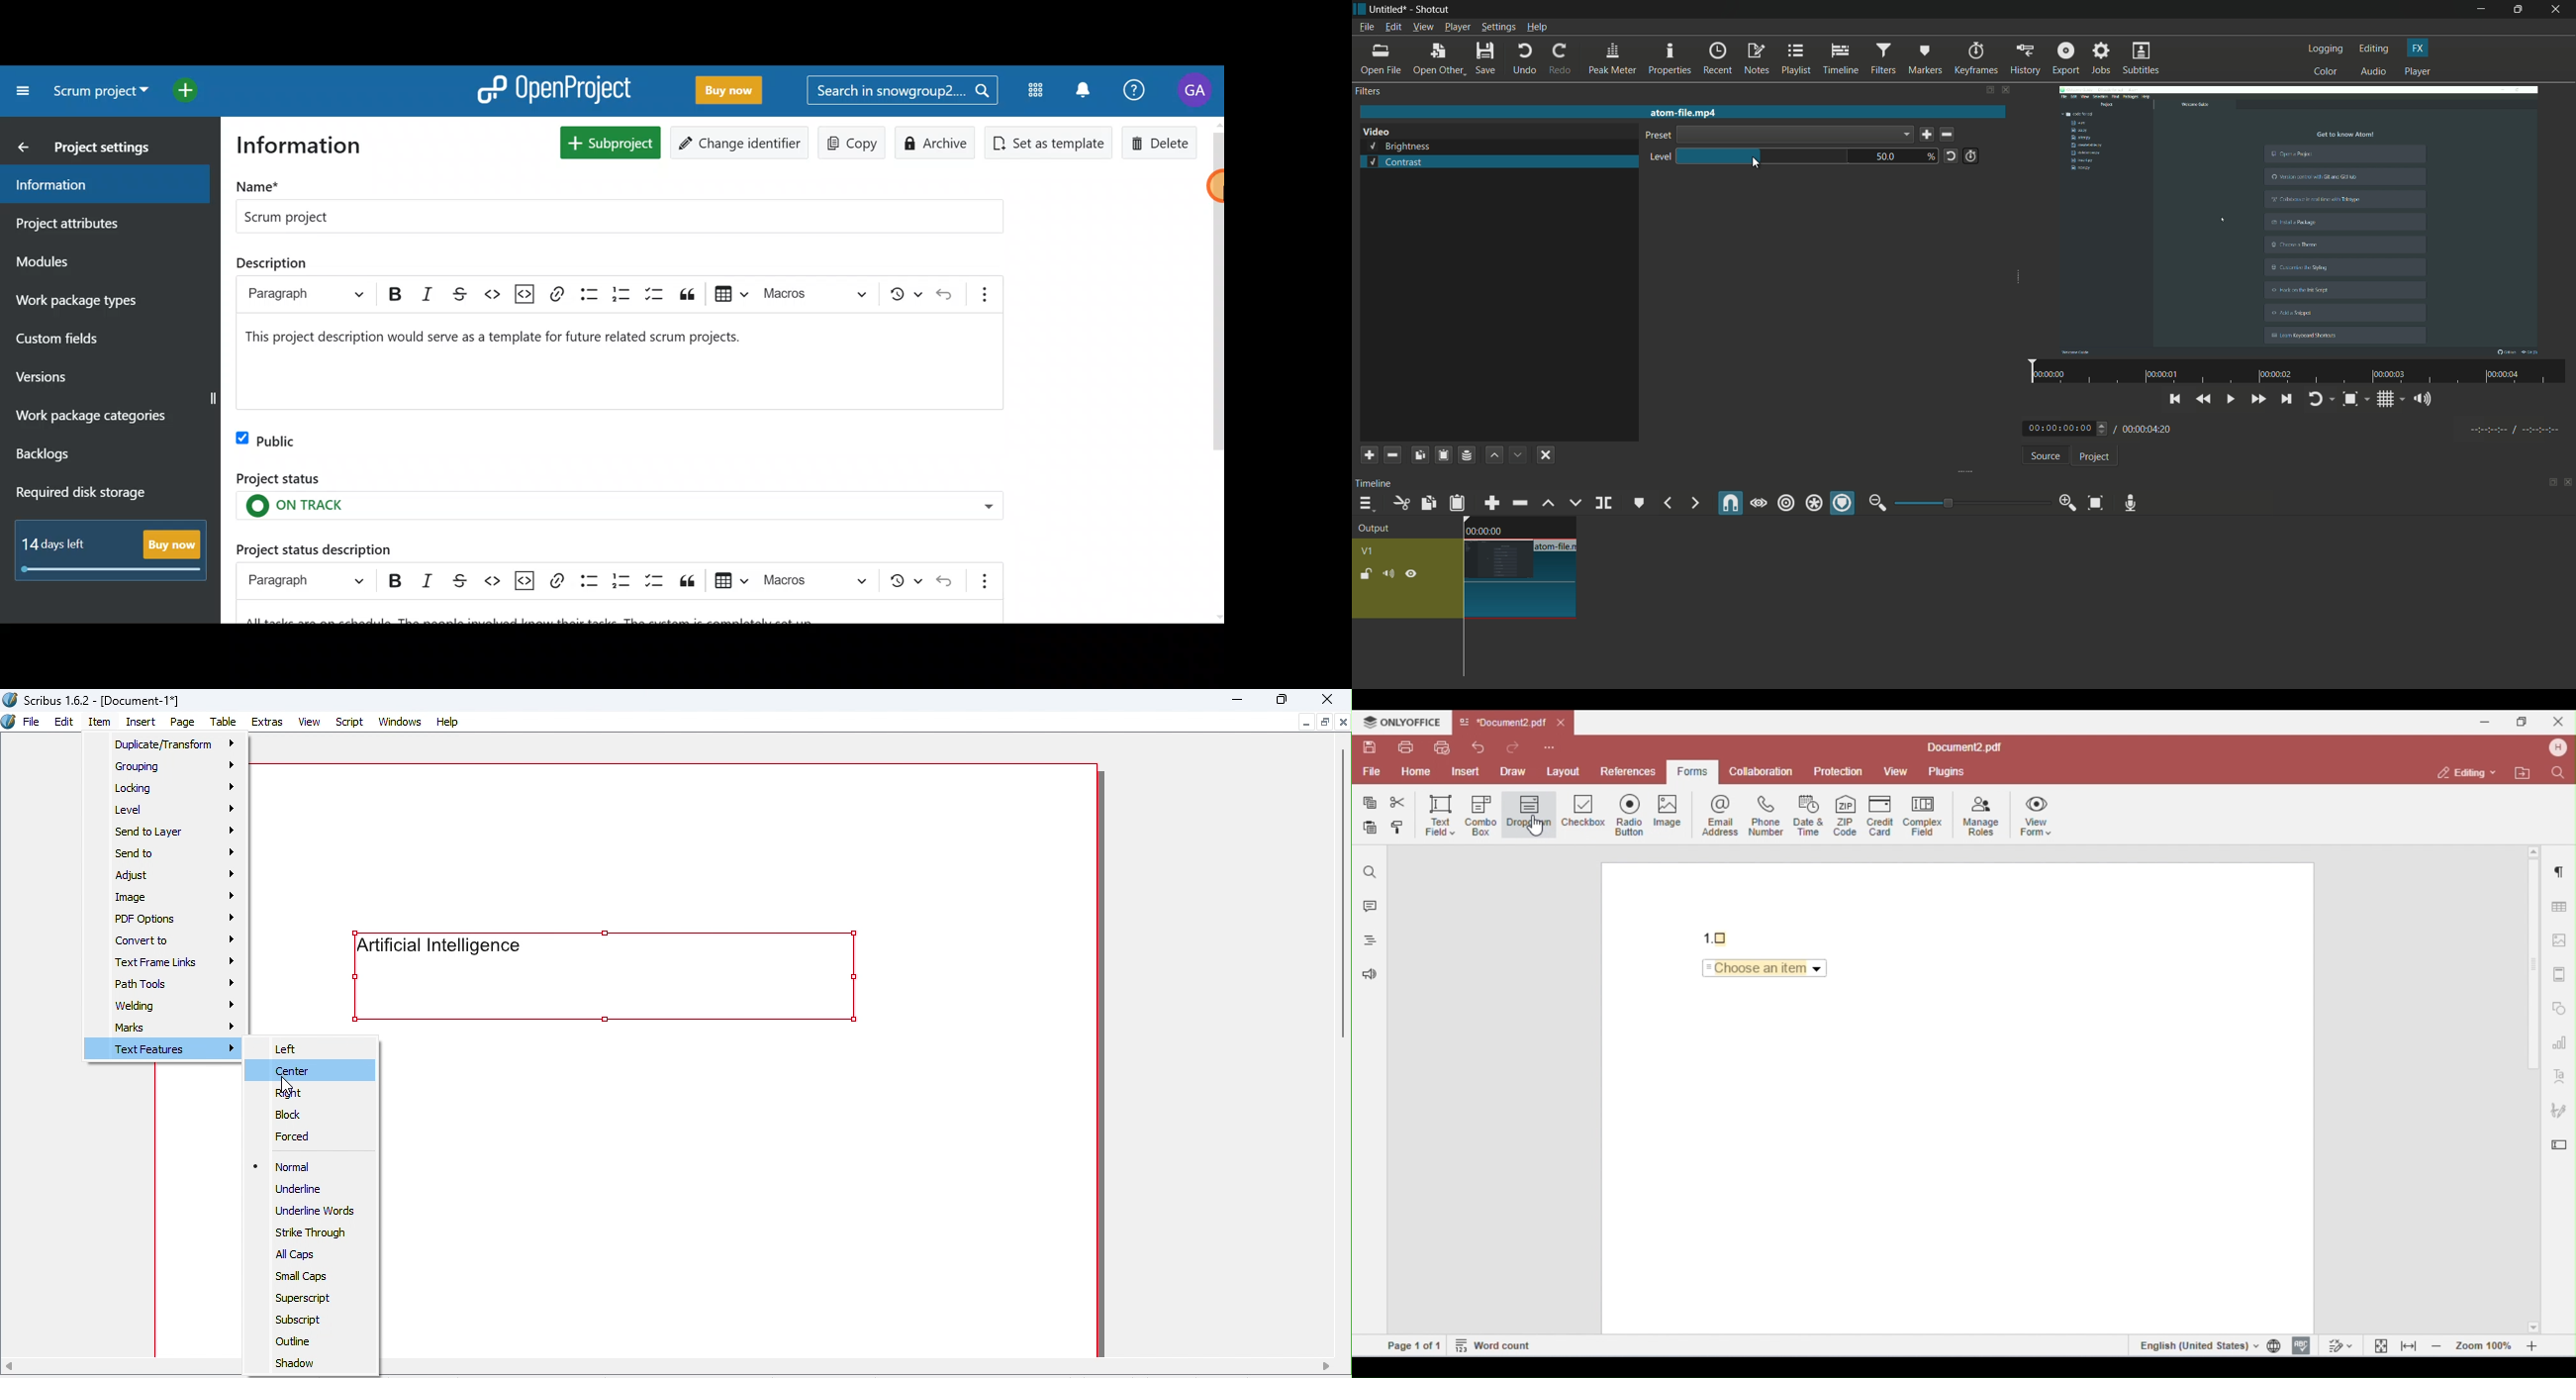 The image size is (2576, 1400). I want to click on Shotcut logo, so click(1359, 9).